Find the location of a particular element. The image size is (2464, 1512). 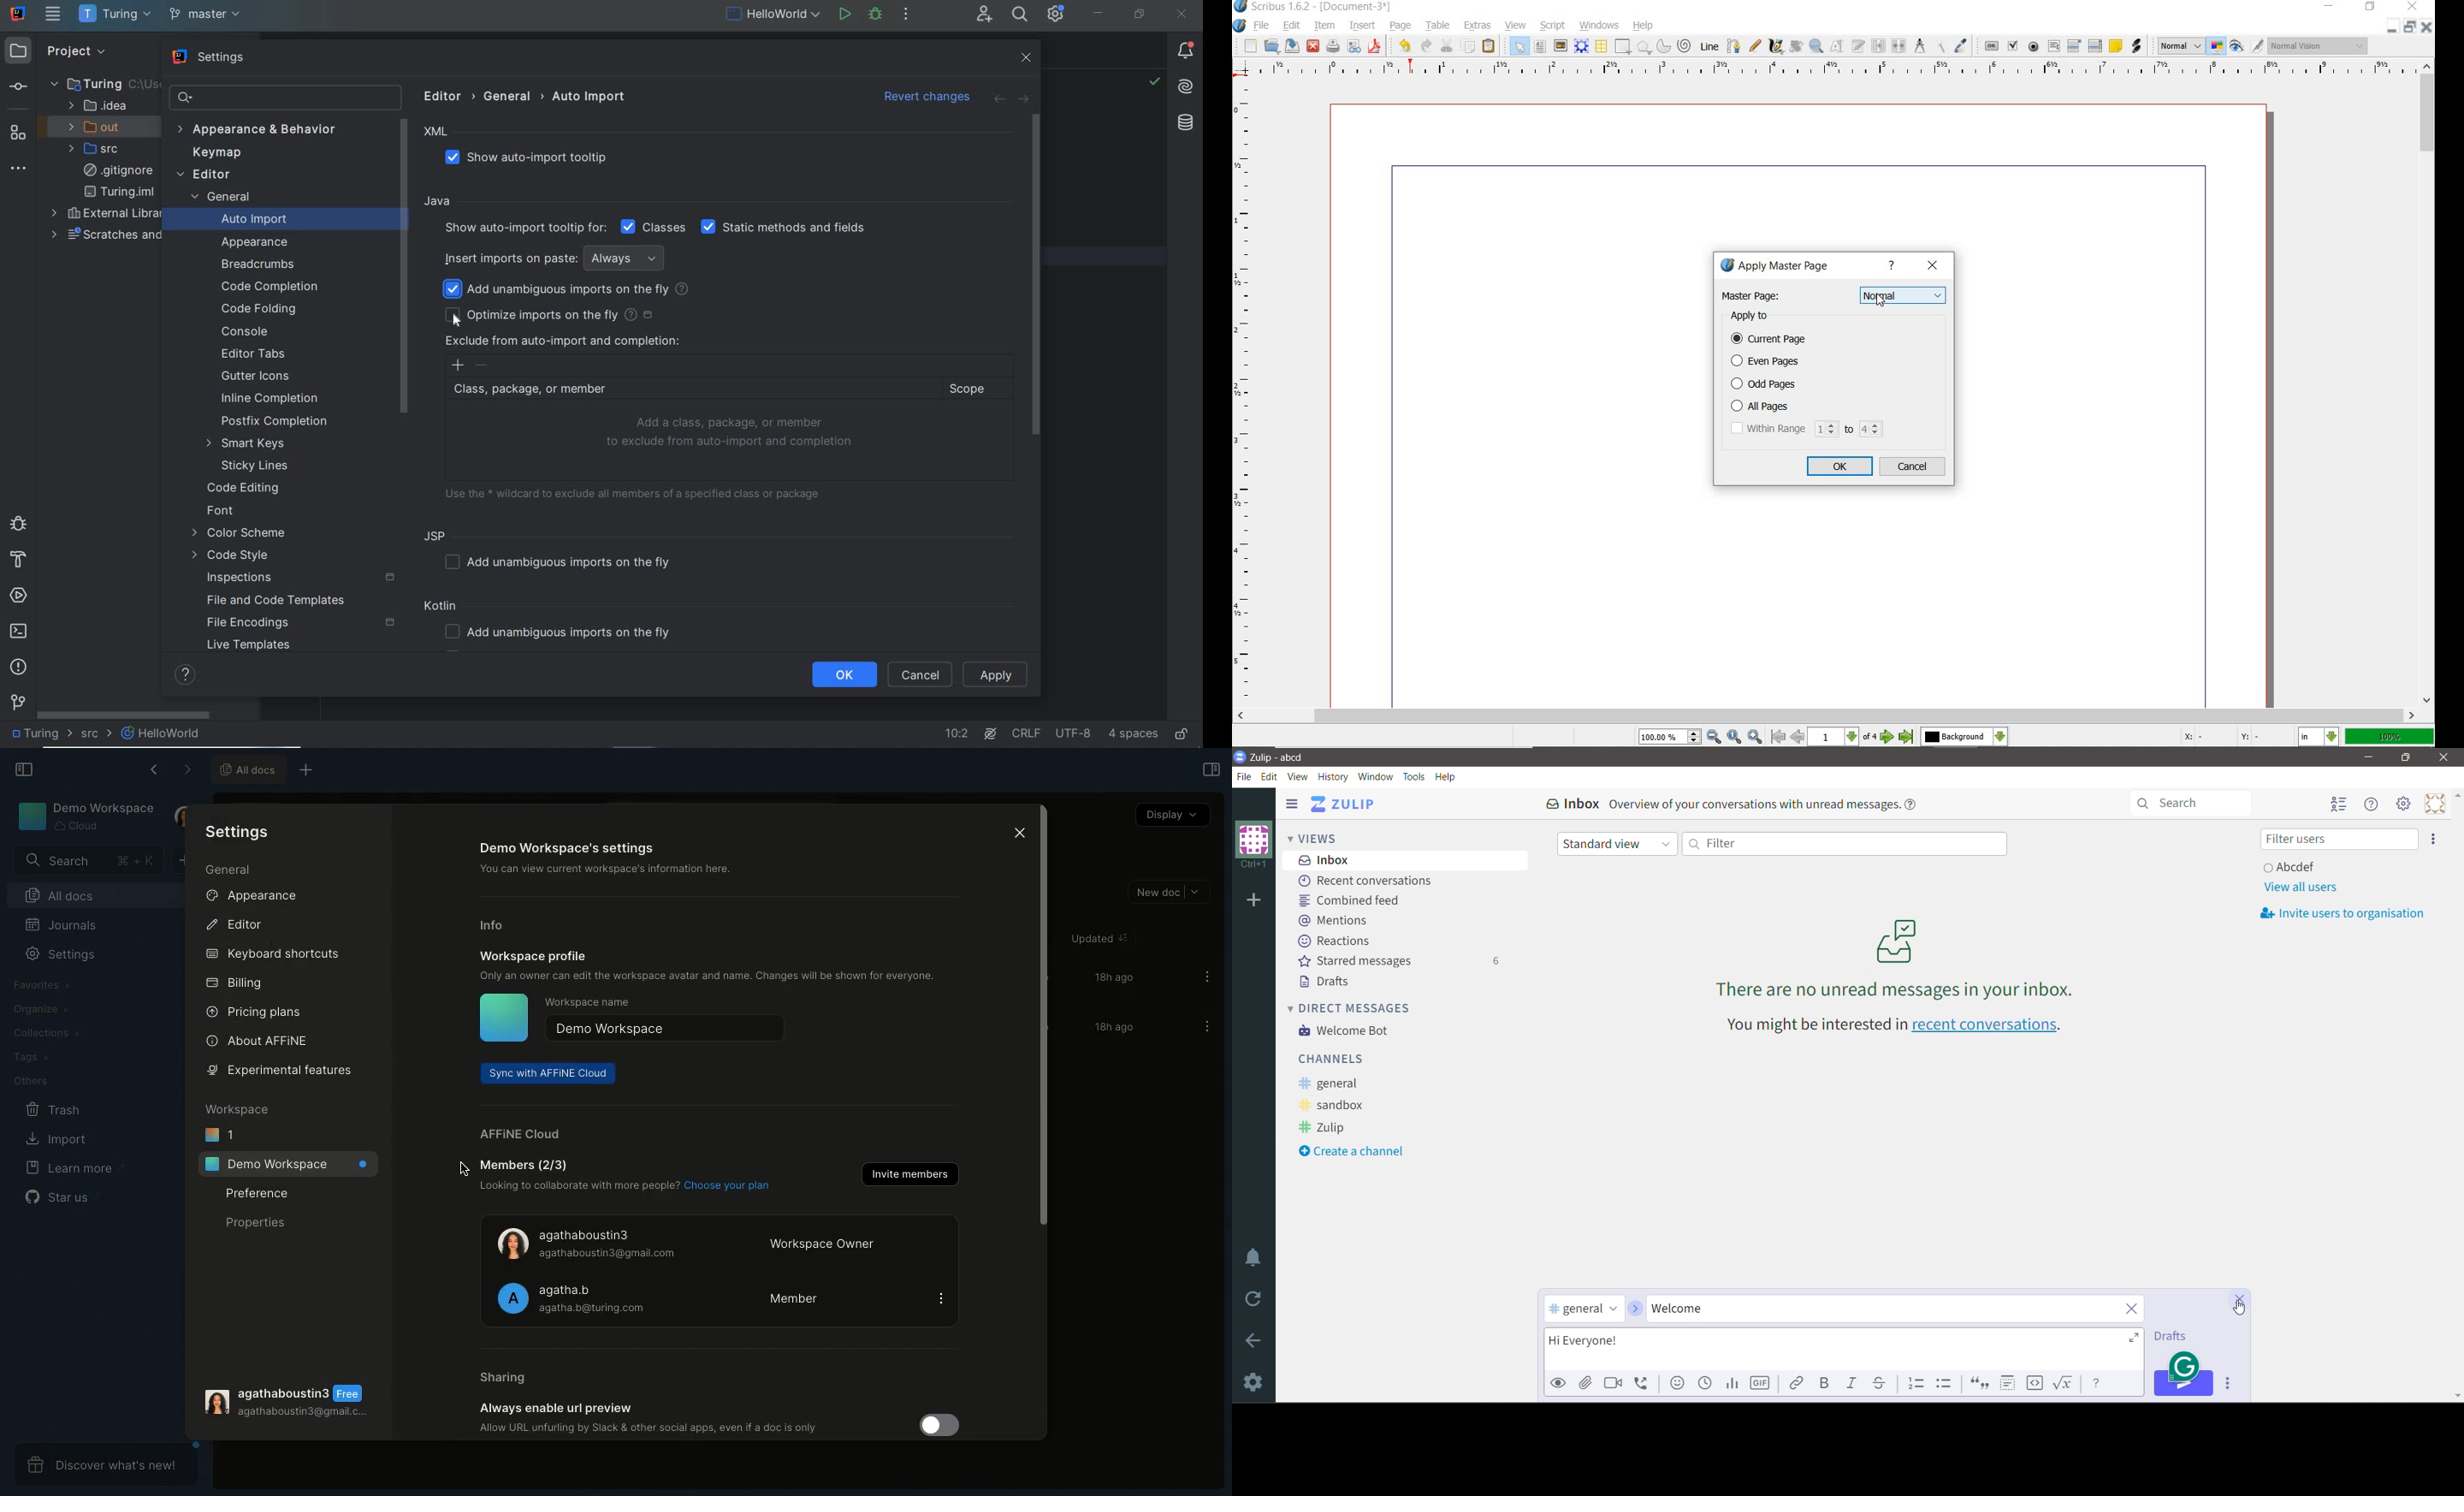

zoom in or zoom out is located at coordinates (1816, 47).